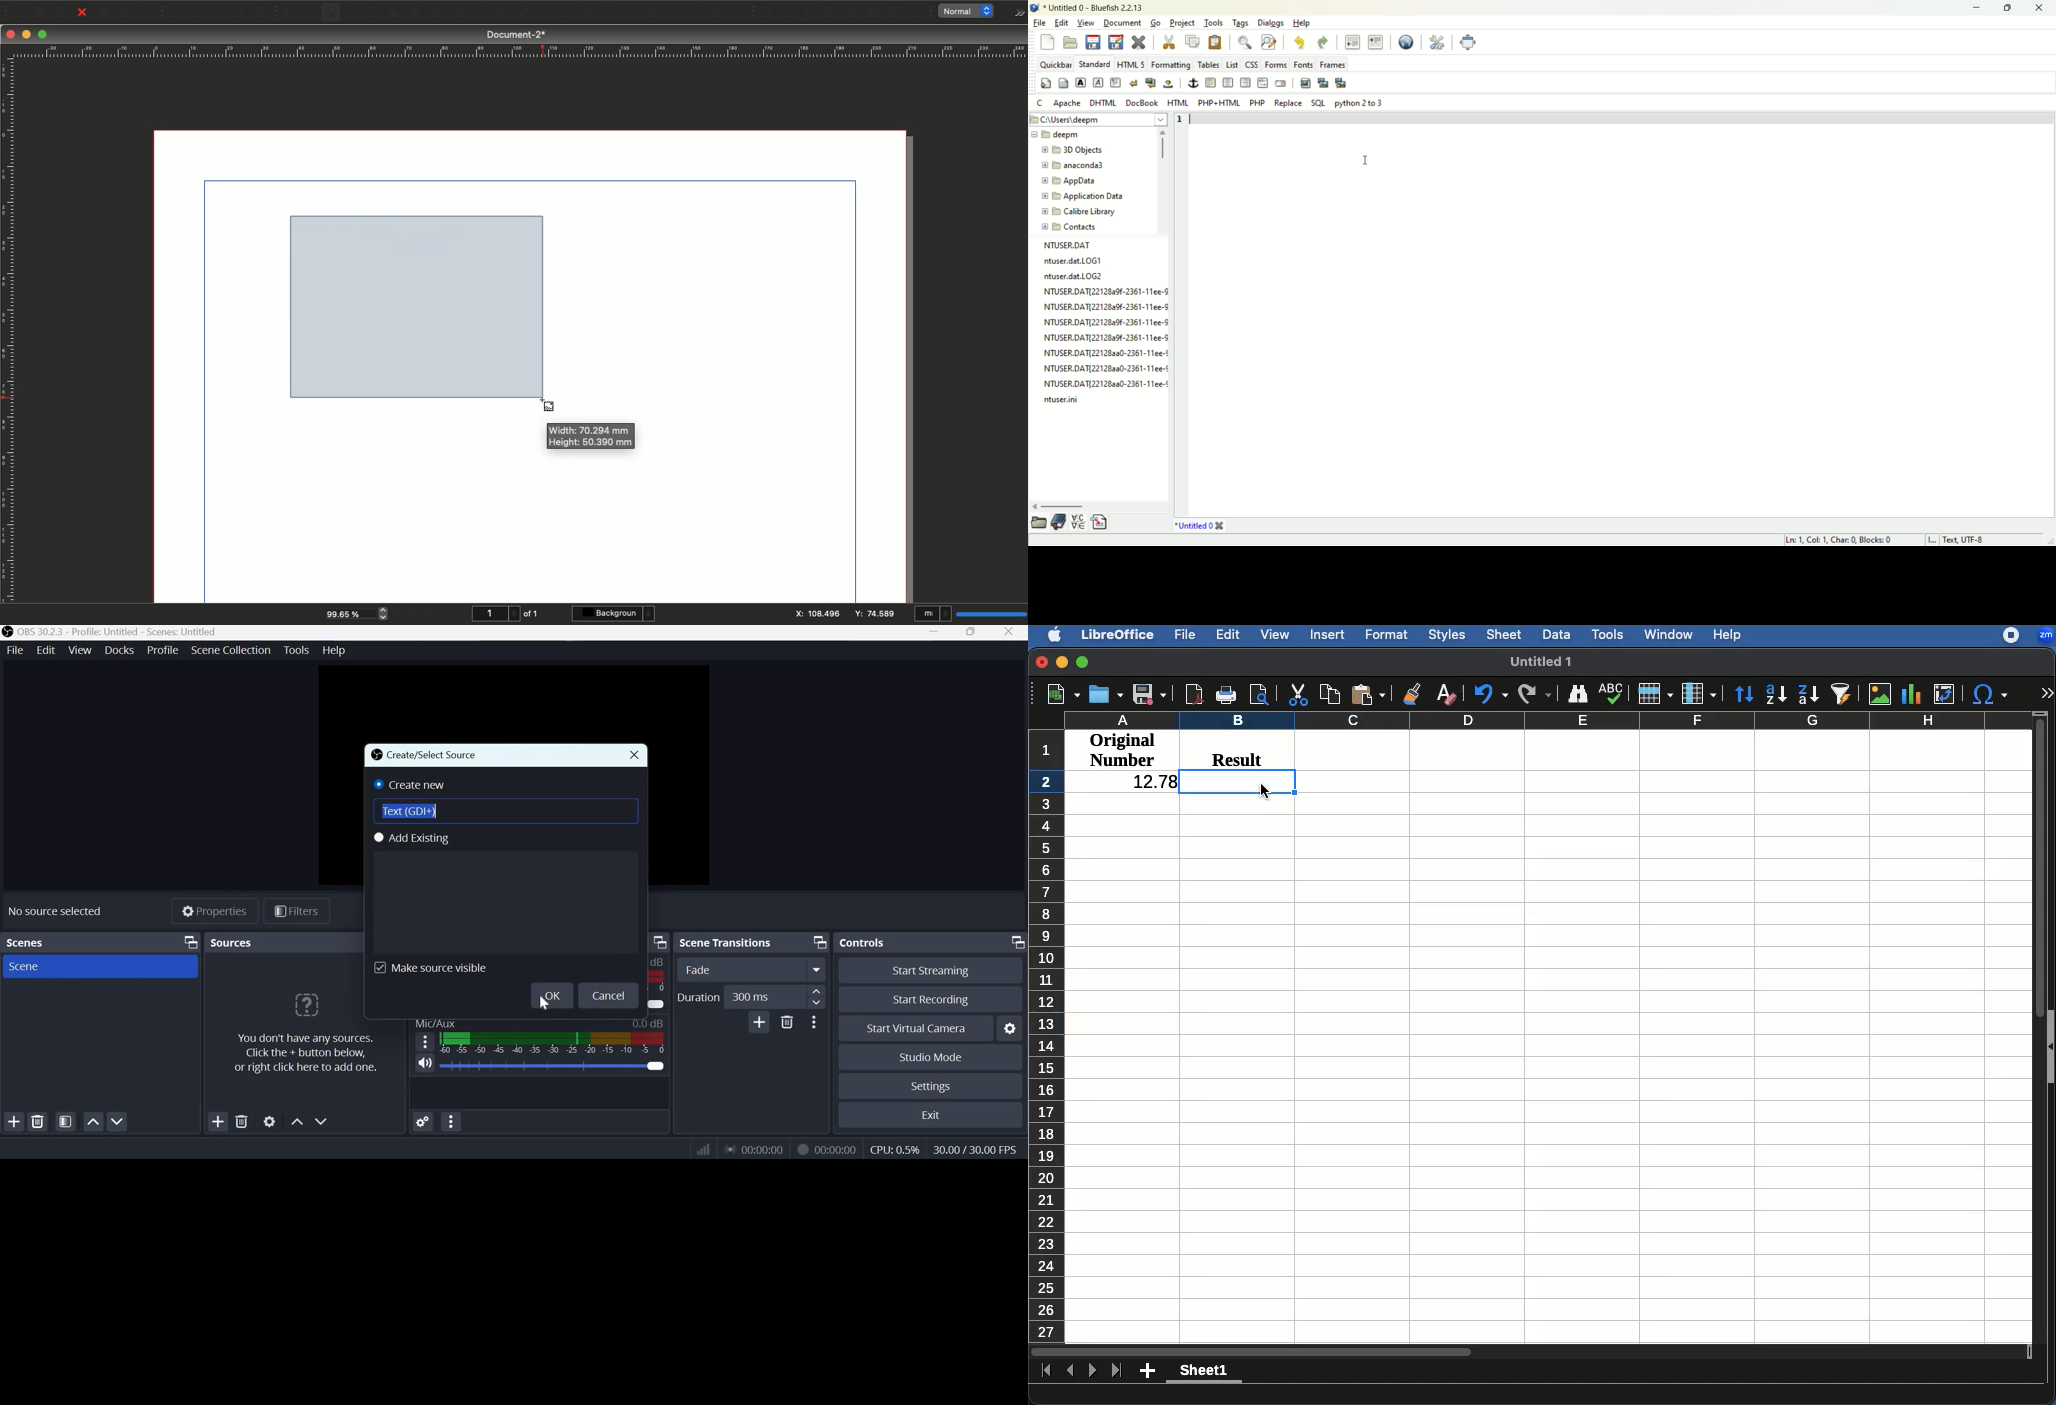  What do you see at coordinates (787, 1022) in the screenshot?
I see `Delete Transition` at bounding box center [787, 1022].